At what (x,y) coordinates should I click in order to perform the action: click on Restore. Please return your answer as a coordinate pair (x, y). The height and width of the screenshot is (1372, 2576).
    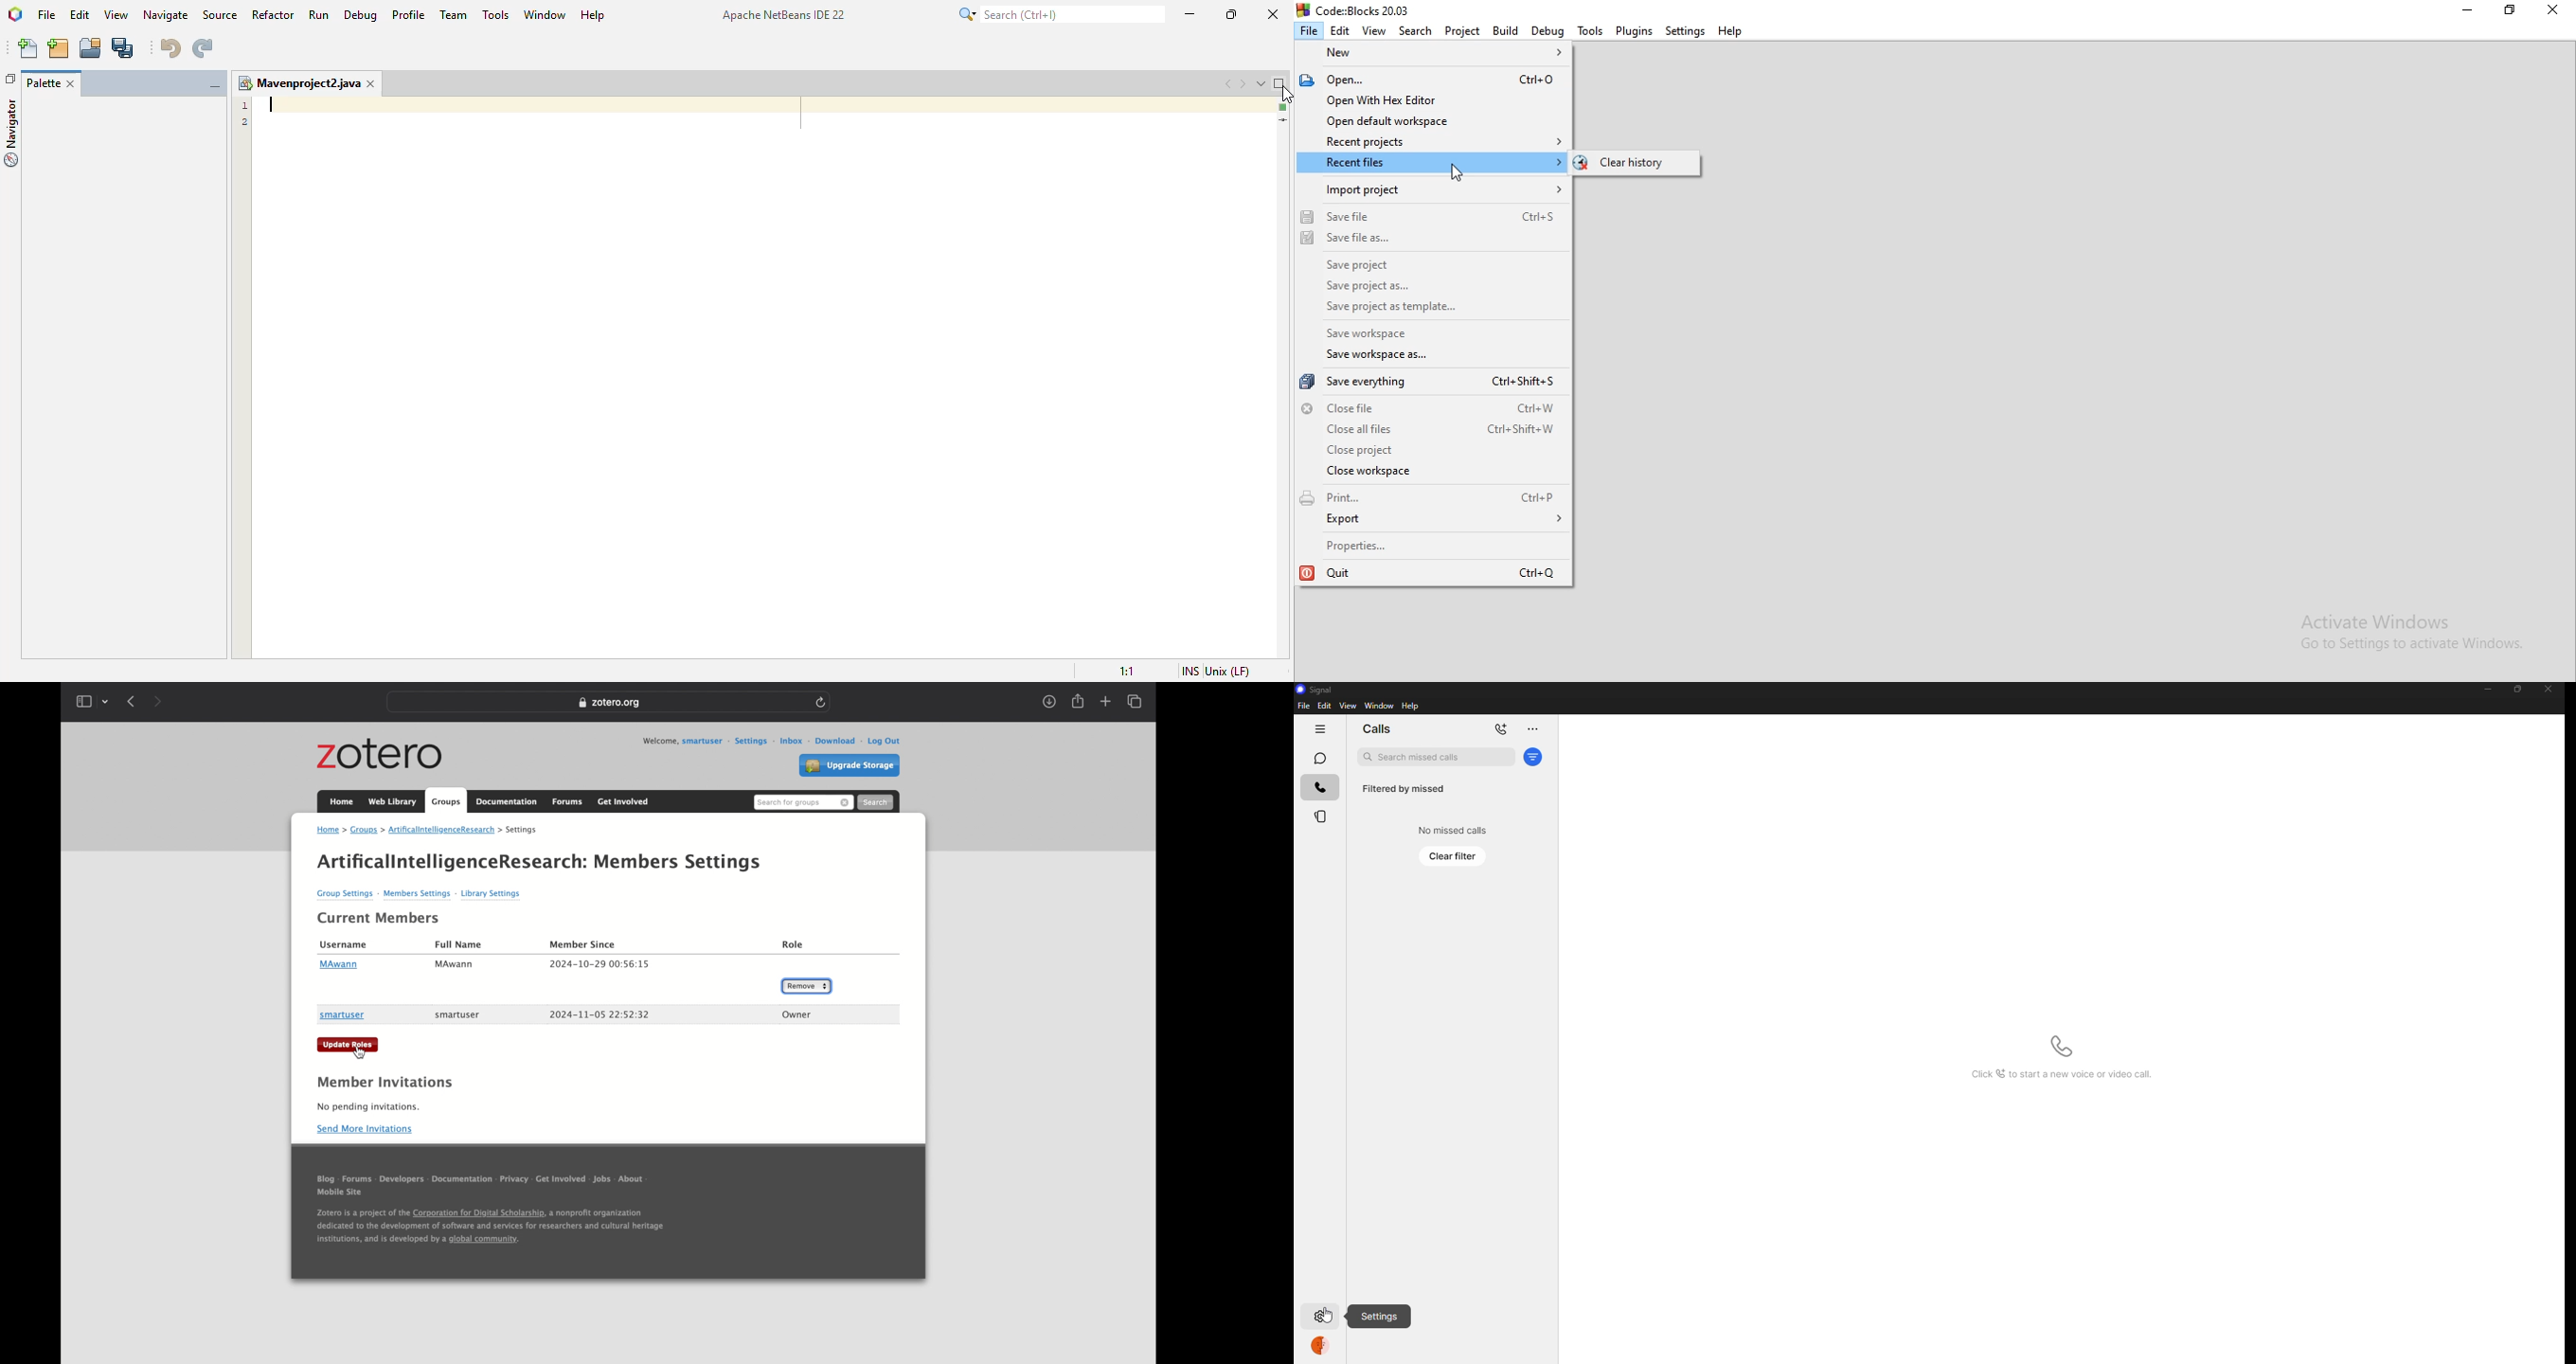
    Looking at the image, I should click on (2510, 10).